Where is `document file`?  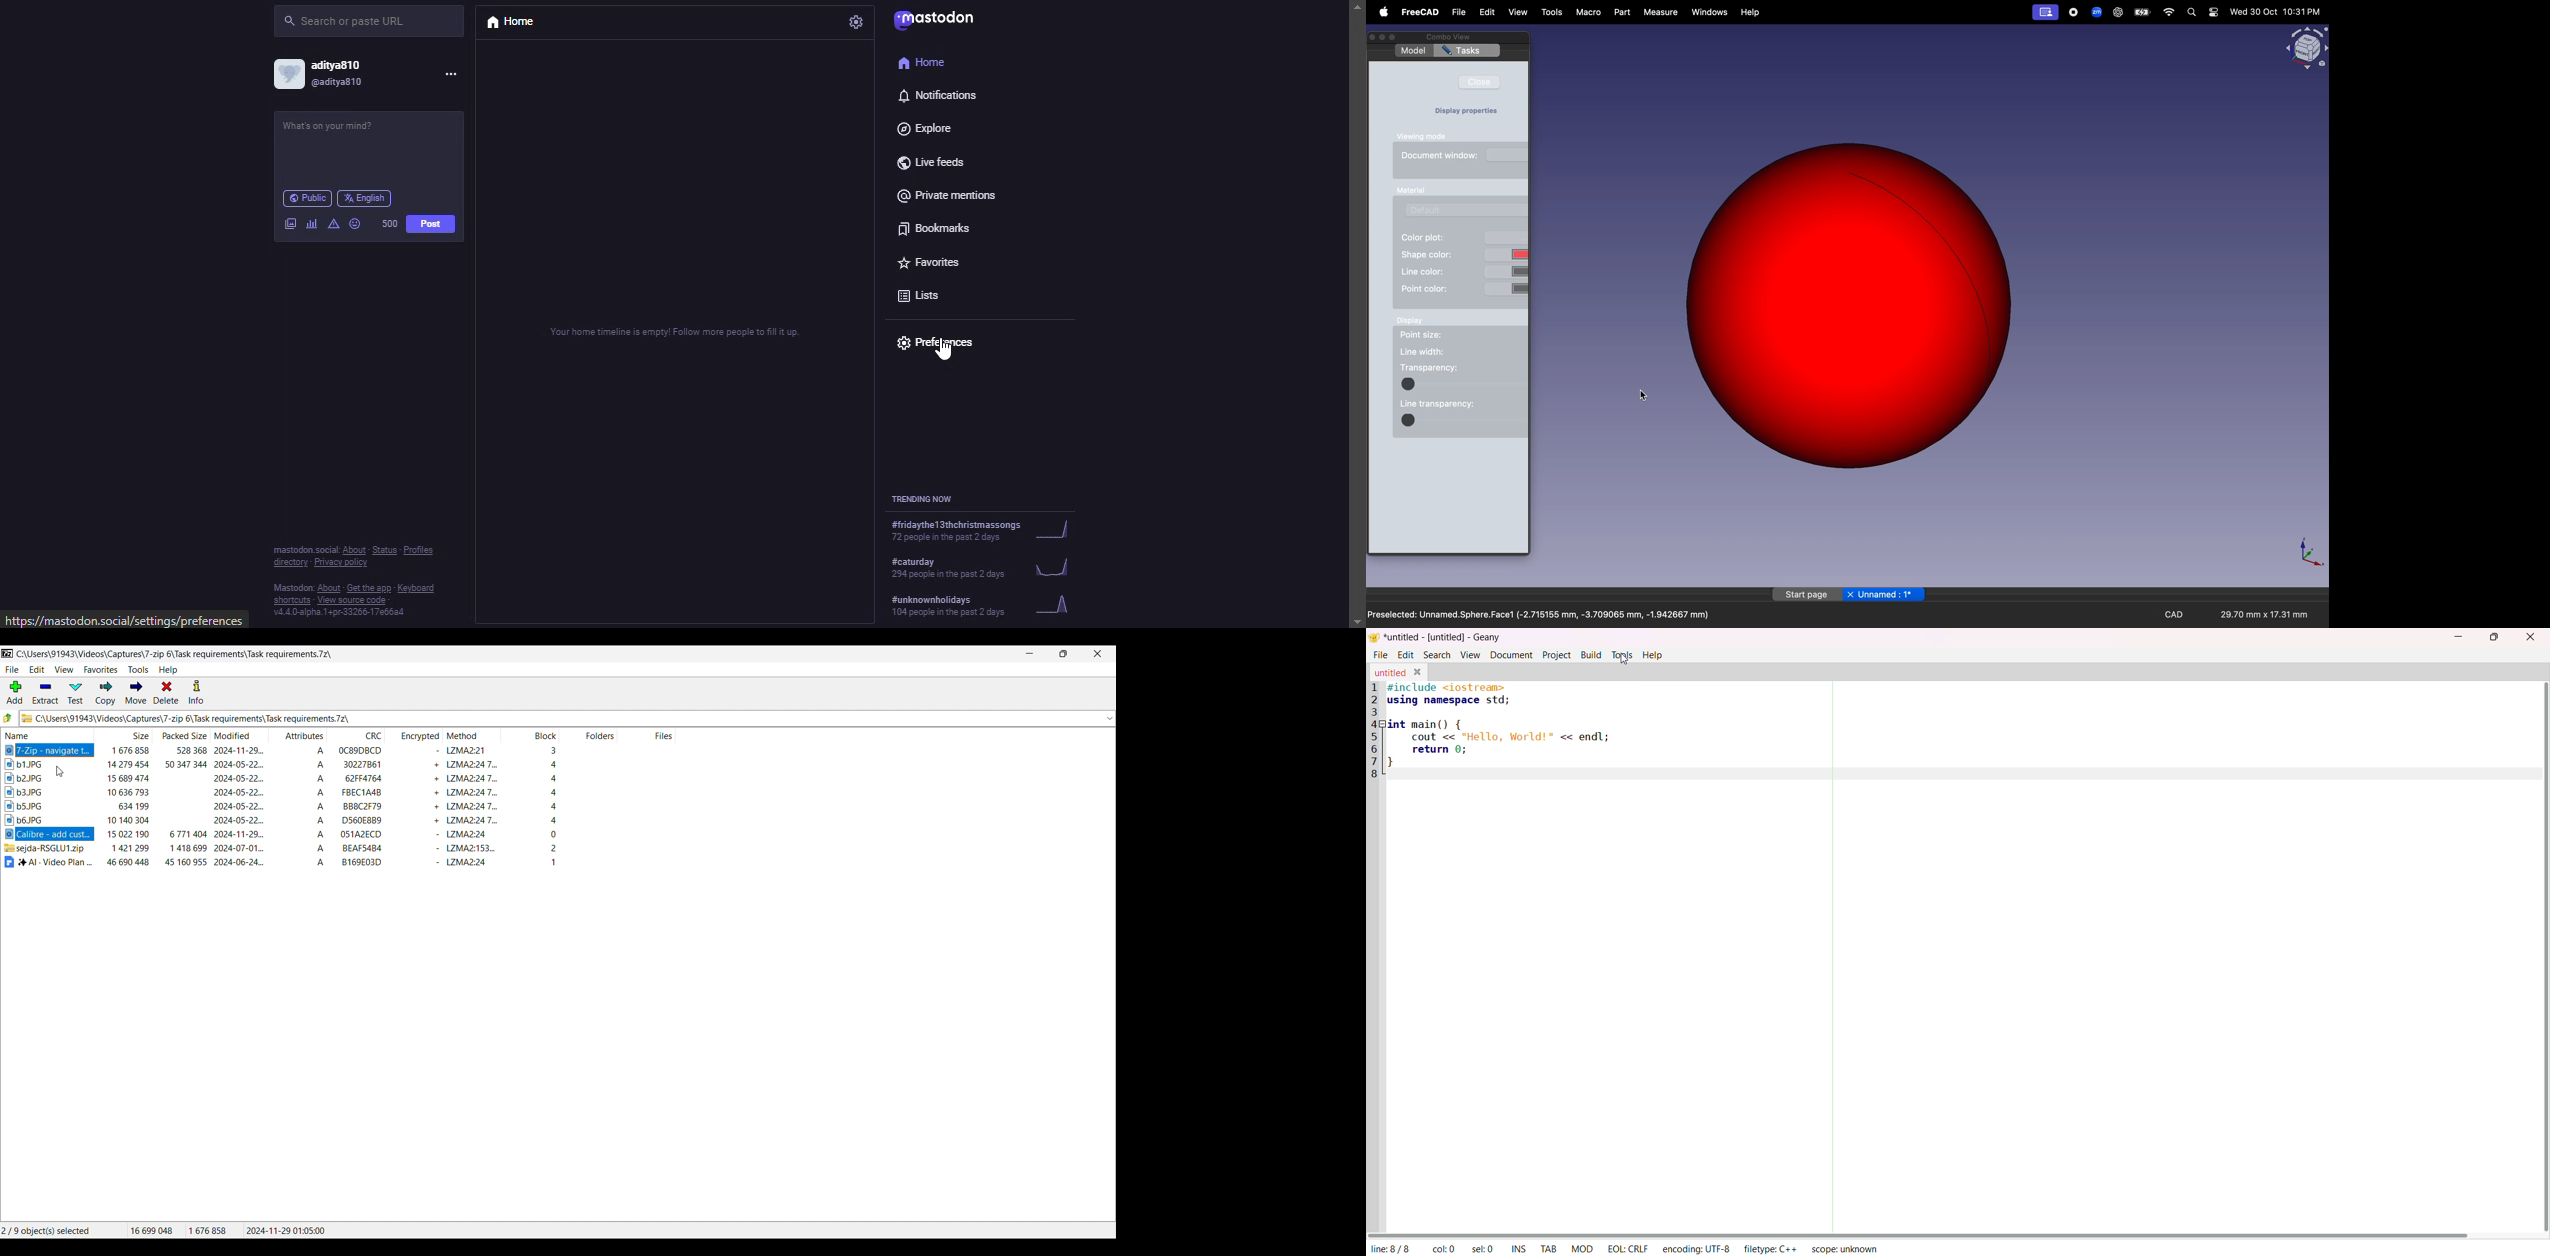
document file is located at coordinates (48, 862).